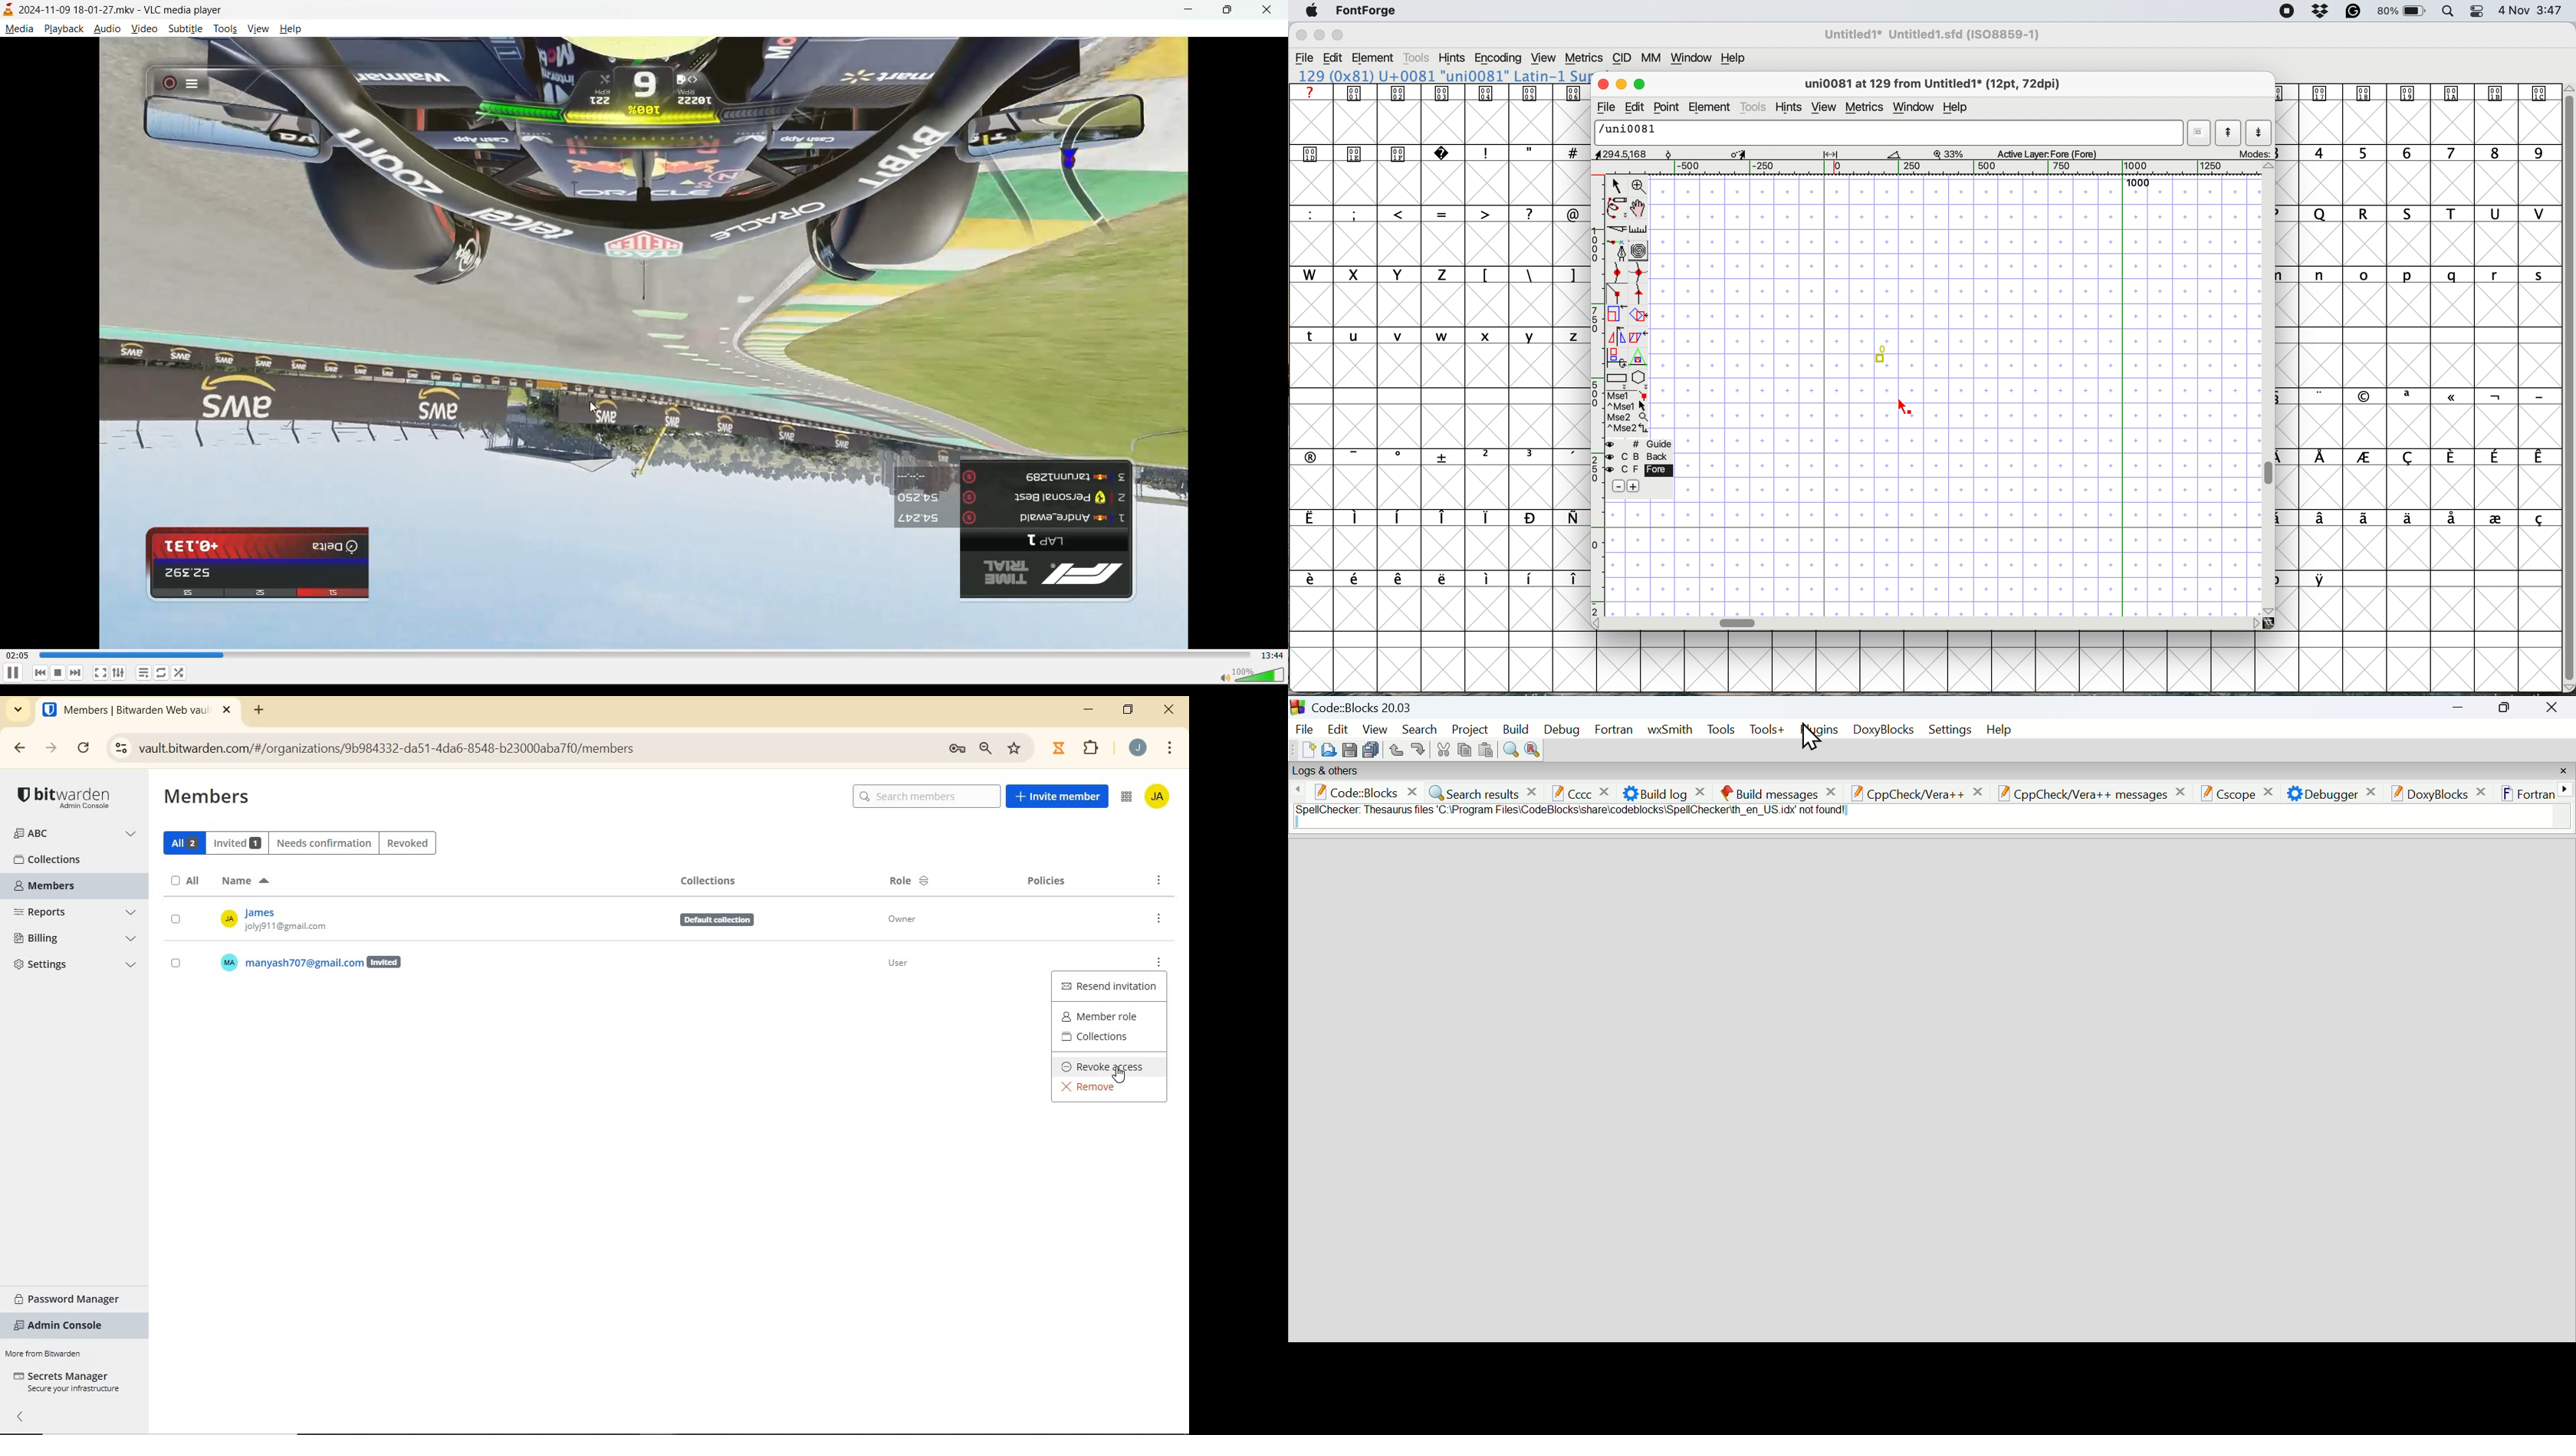  Describe the element at coordinates (1739, 154) in the screenshot. I see `Scale/Transform Tool` at that location.